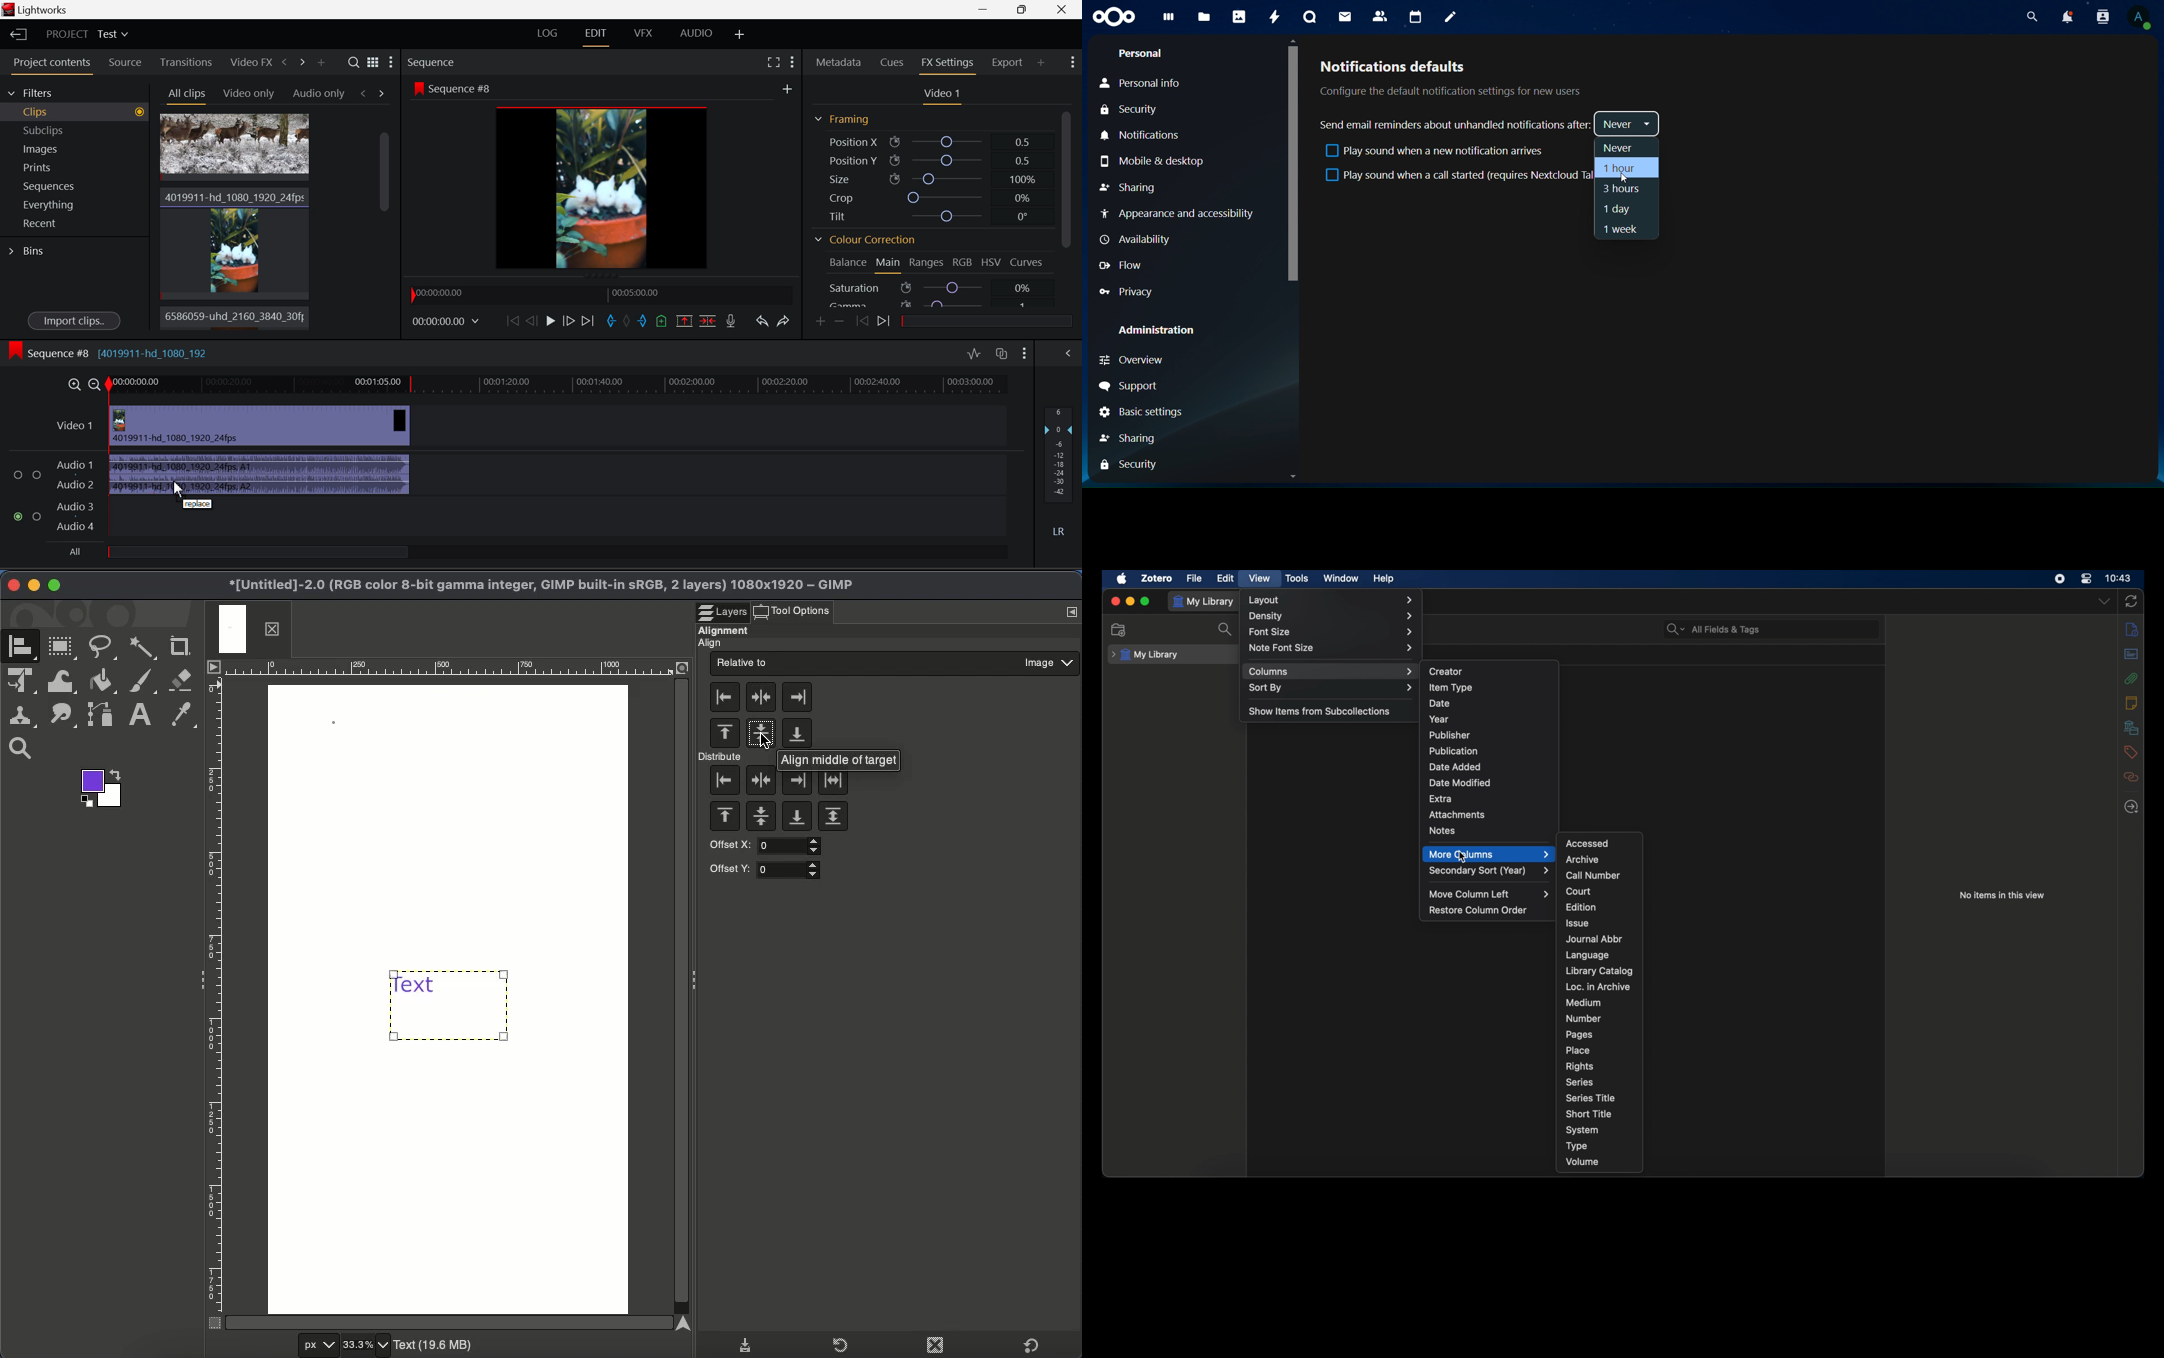 The image size is (2184, 1372). Describe the element at coordinates (143, 683) in the screenshot. I see `Brush` at that location.